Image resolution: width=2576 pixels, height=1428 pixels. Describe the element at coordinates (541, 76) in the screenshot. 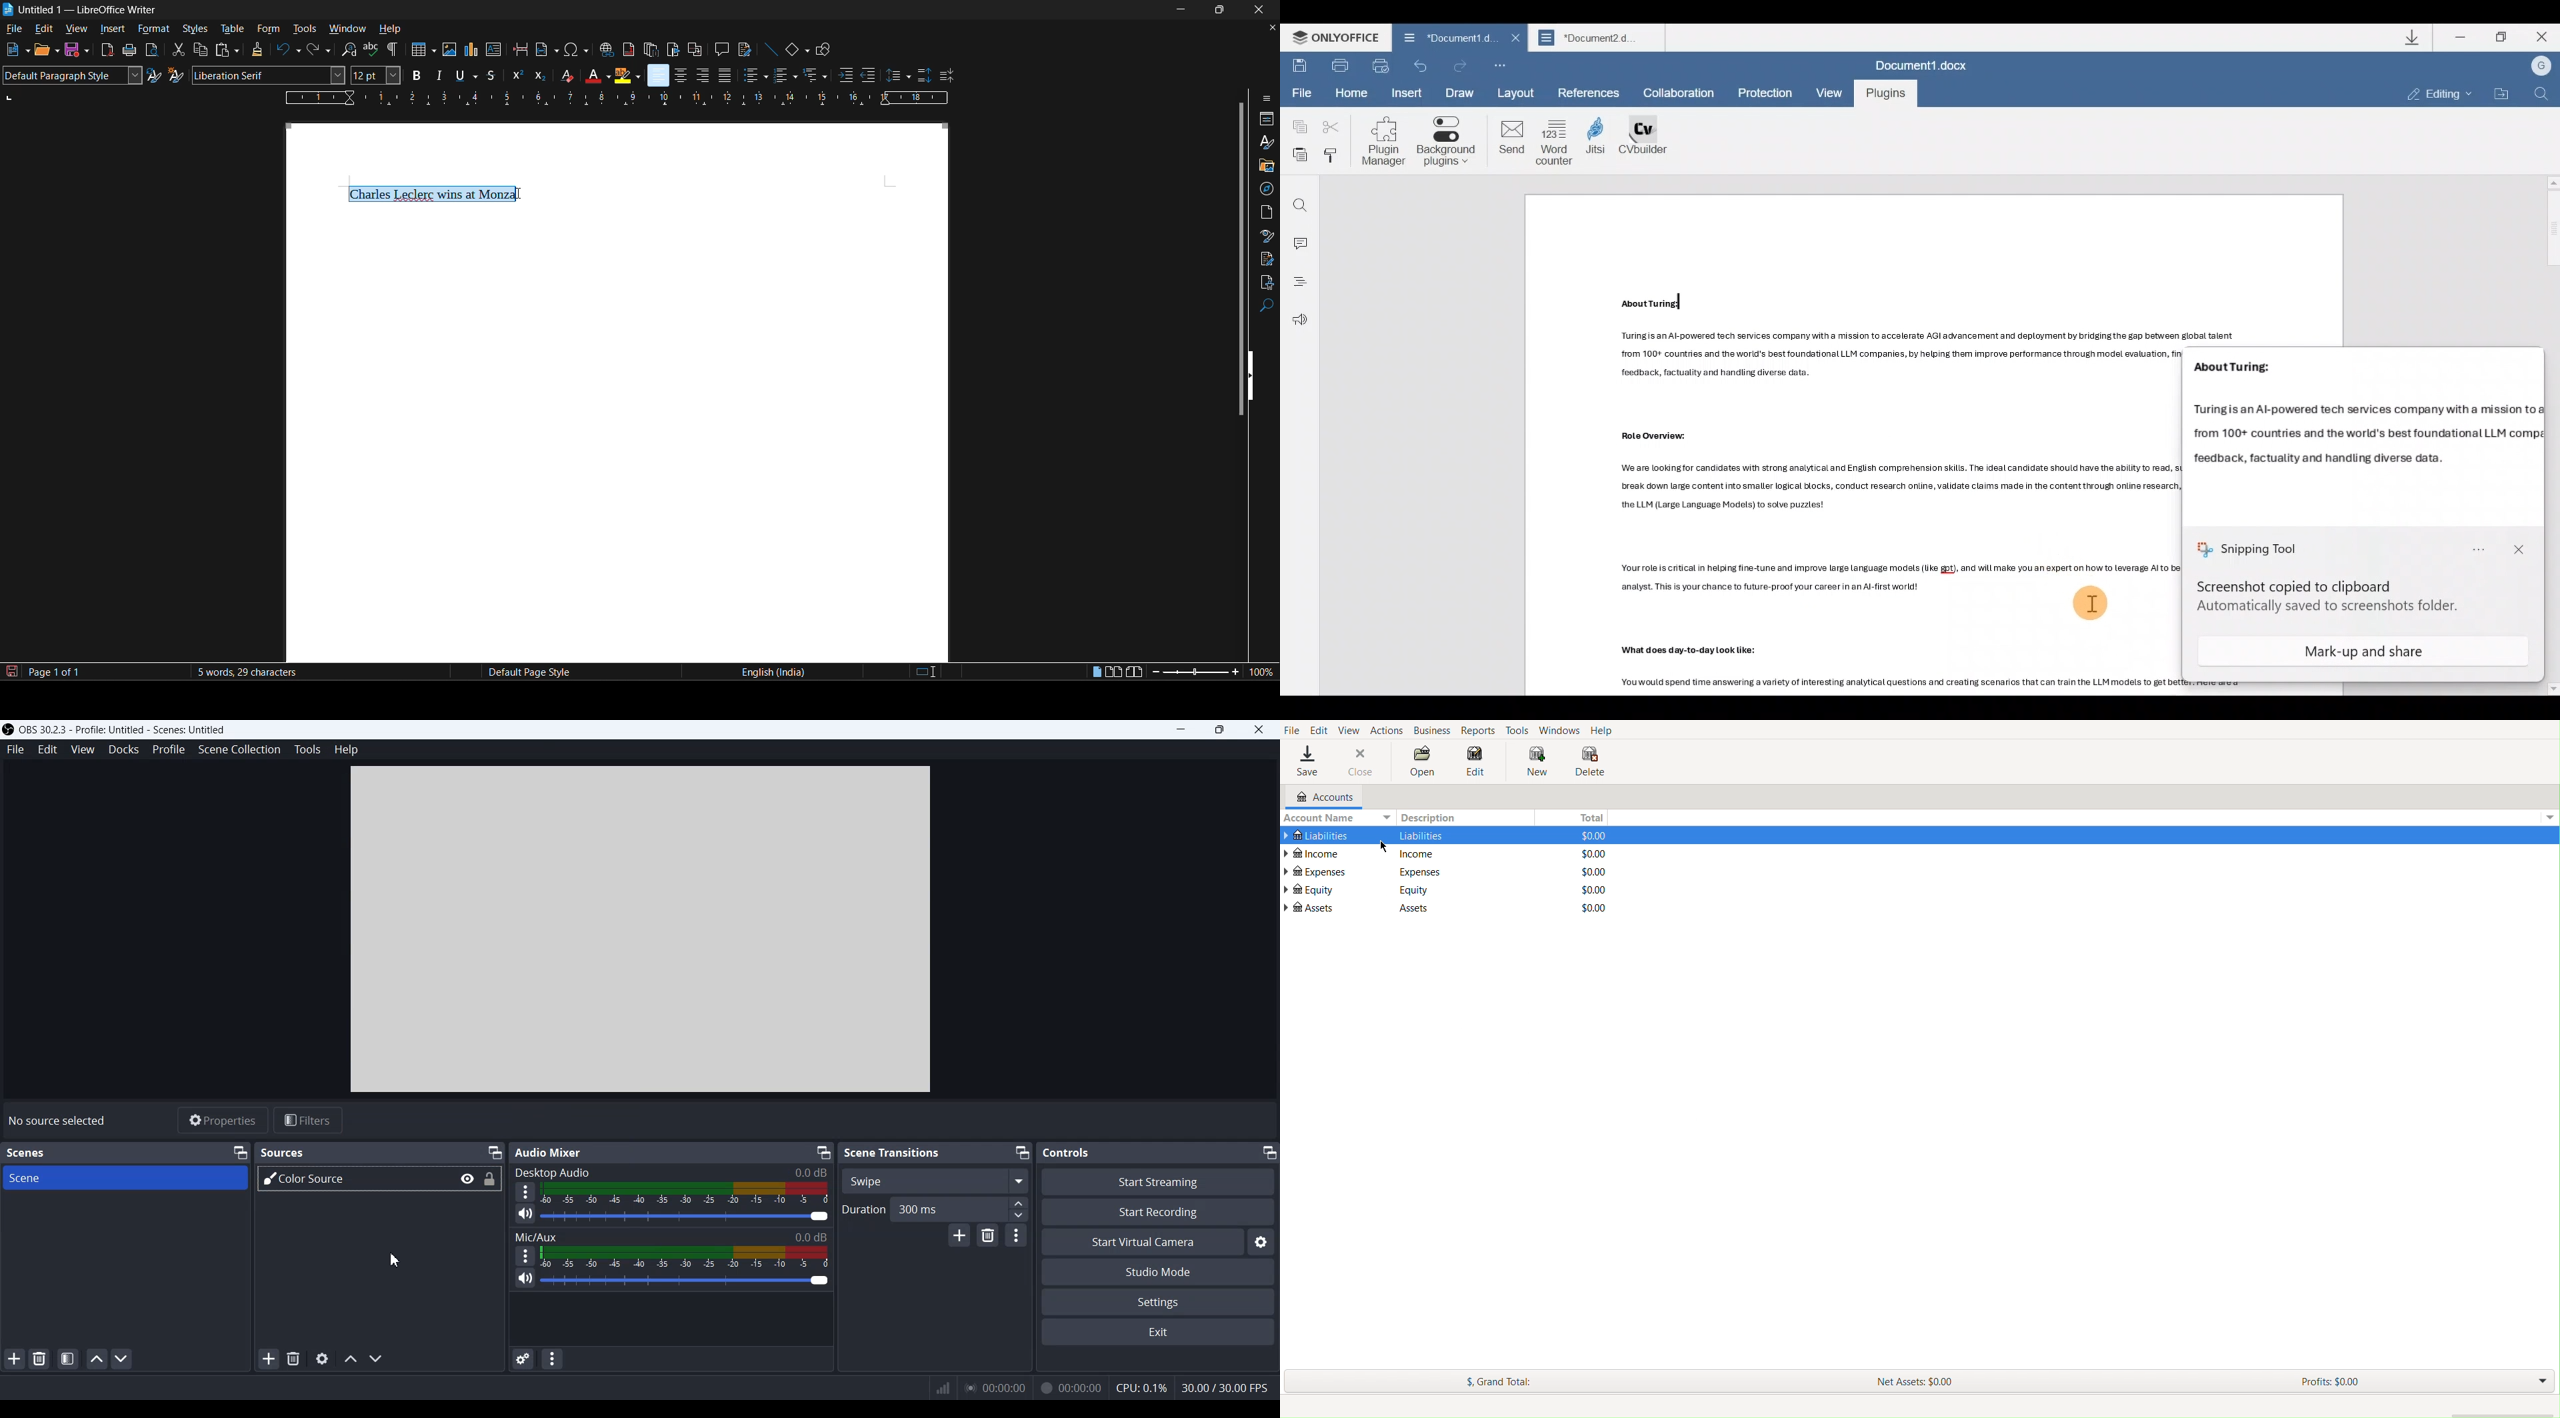

I see `subscript` at that location.